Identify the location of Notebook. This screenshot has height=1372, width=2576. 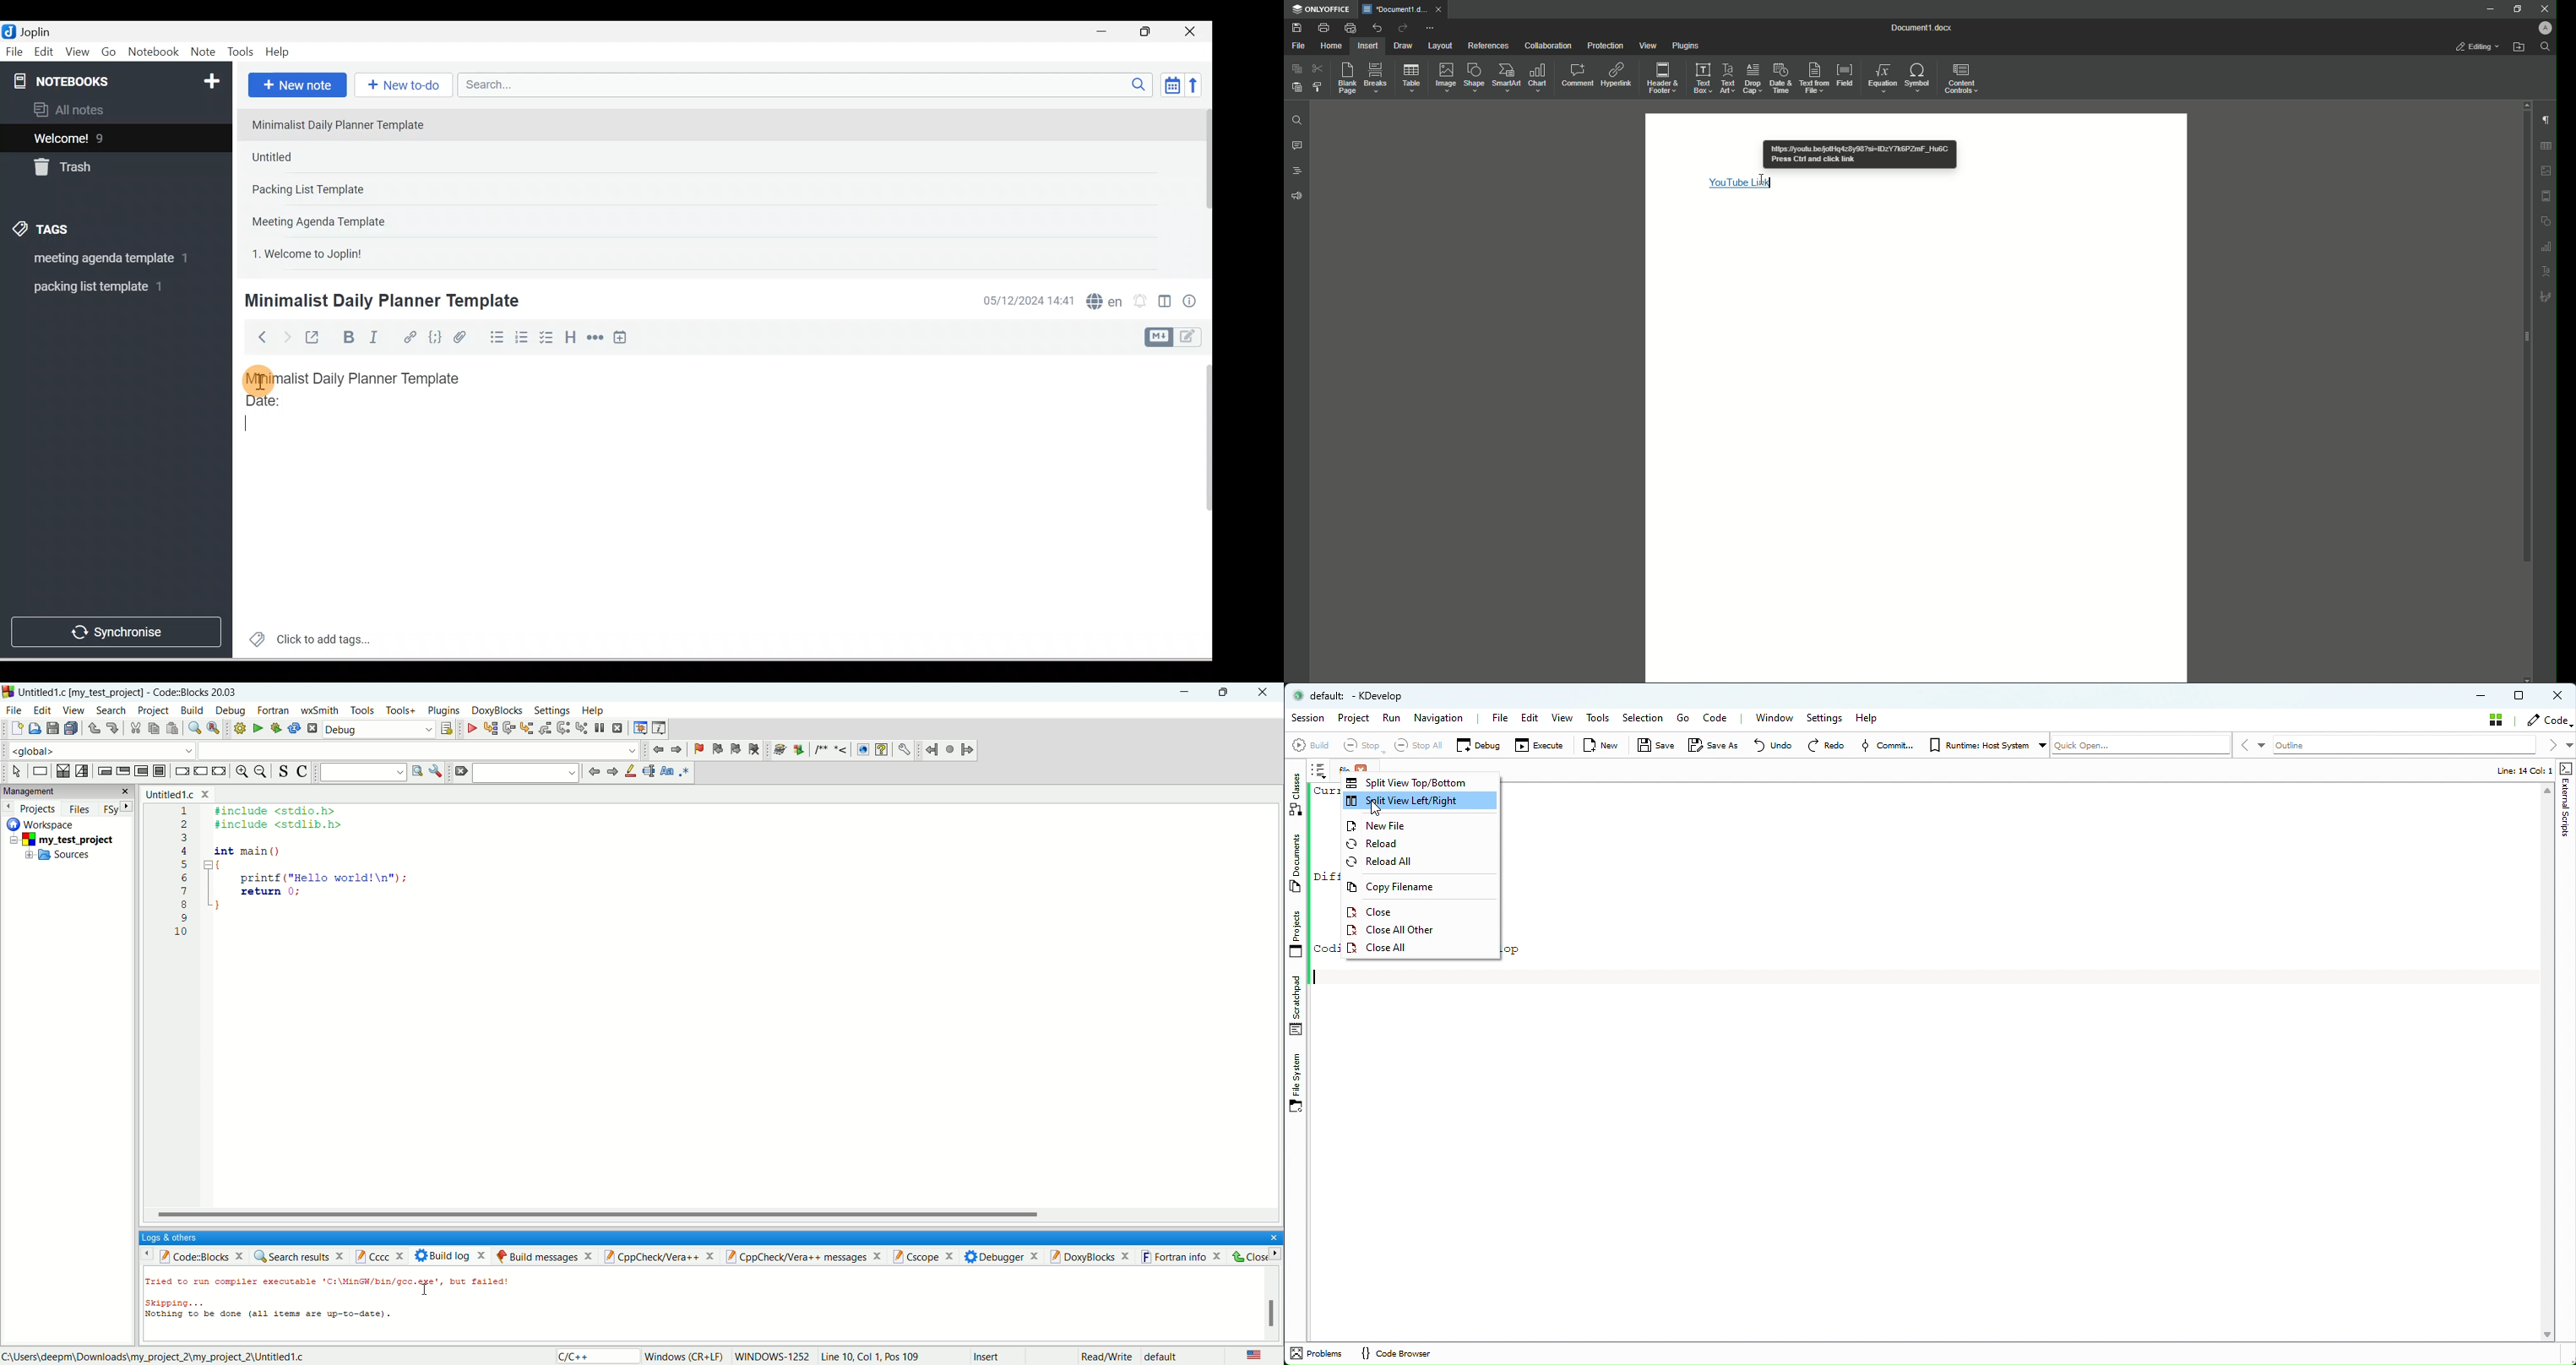
(153, 52).